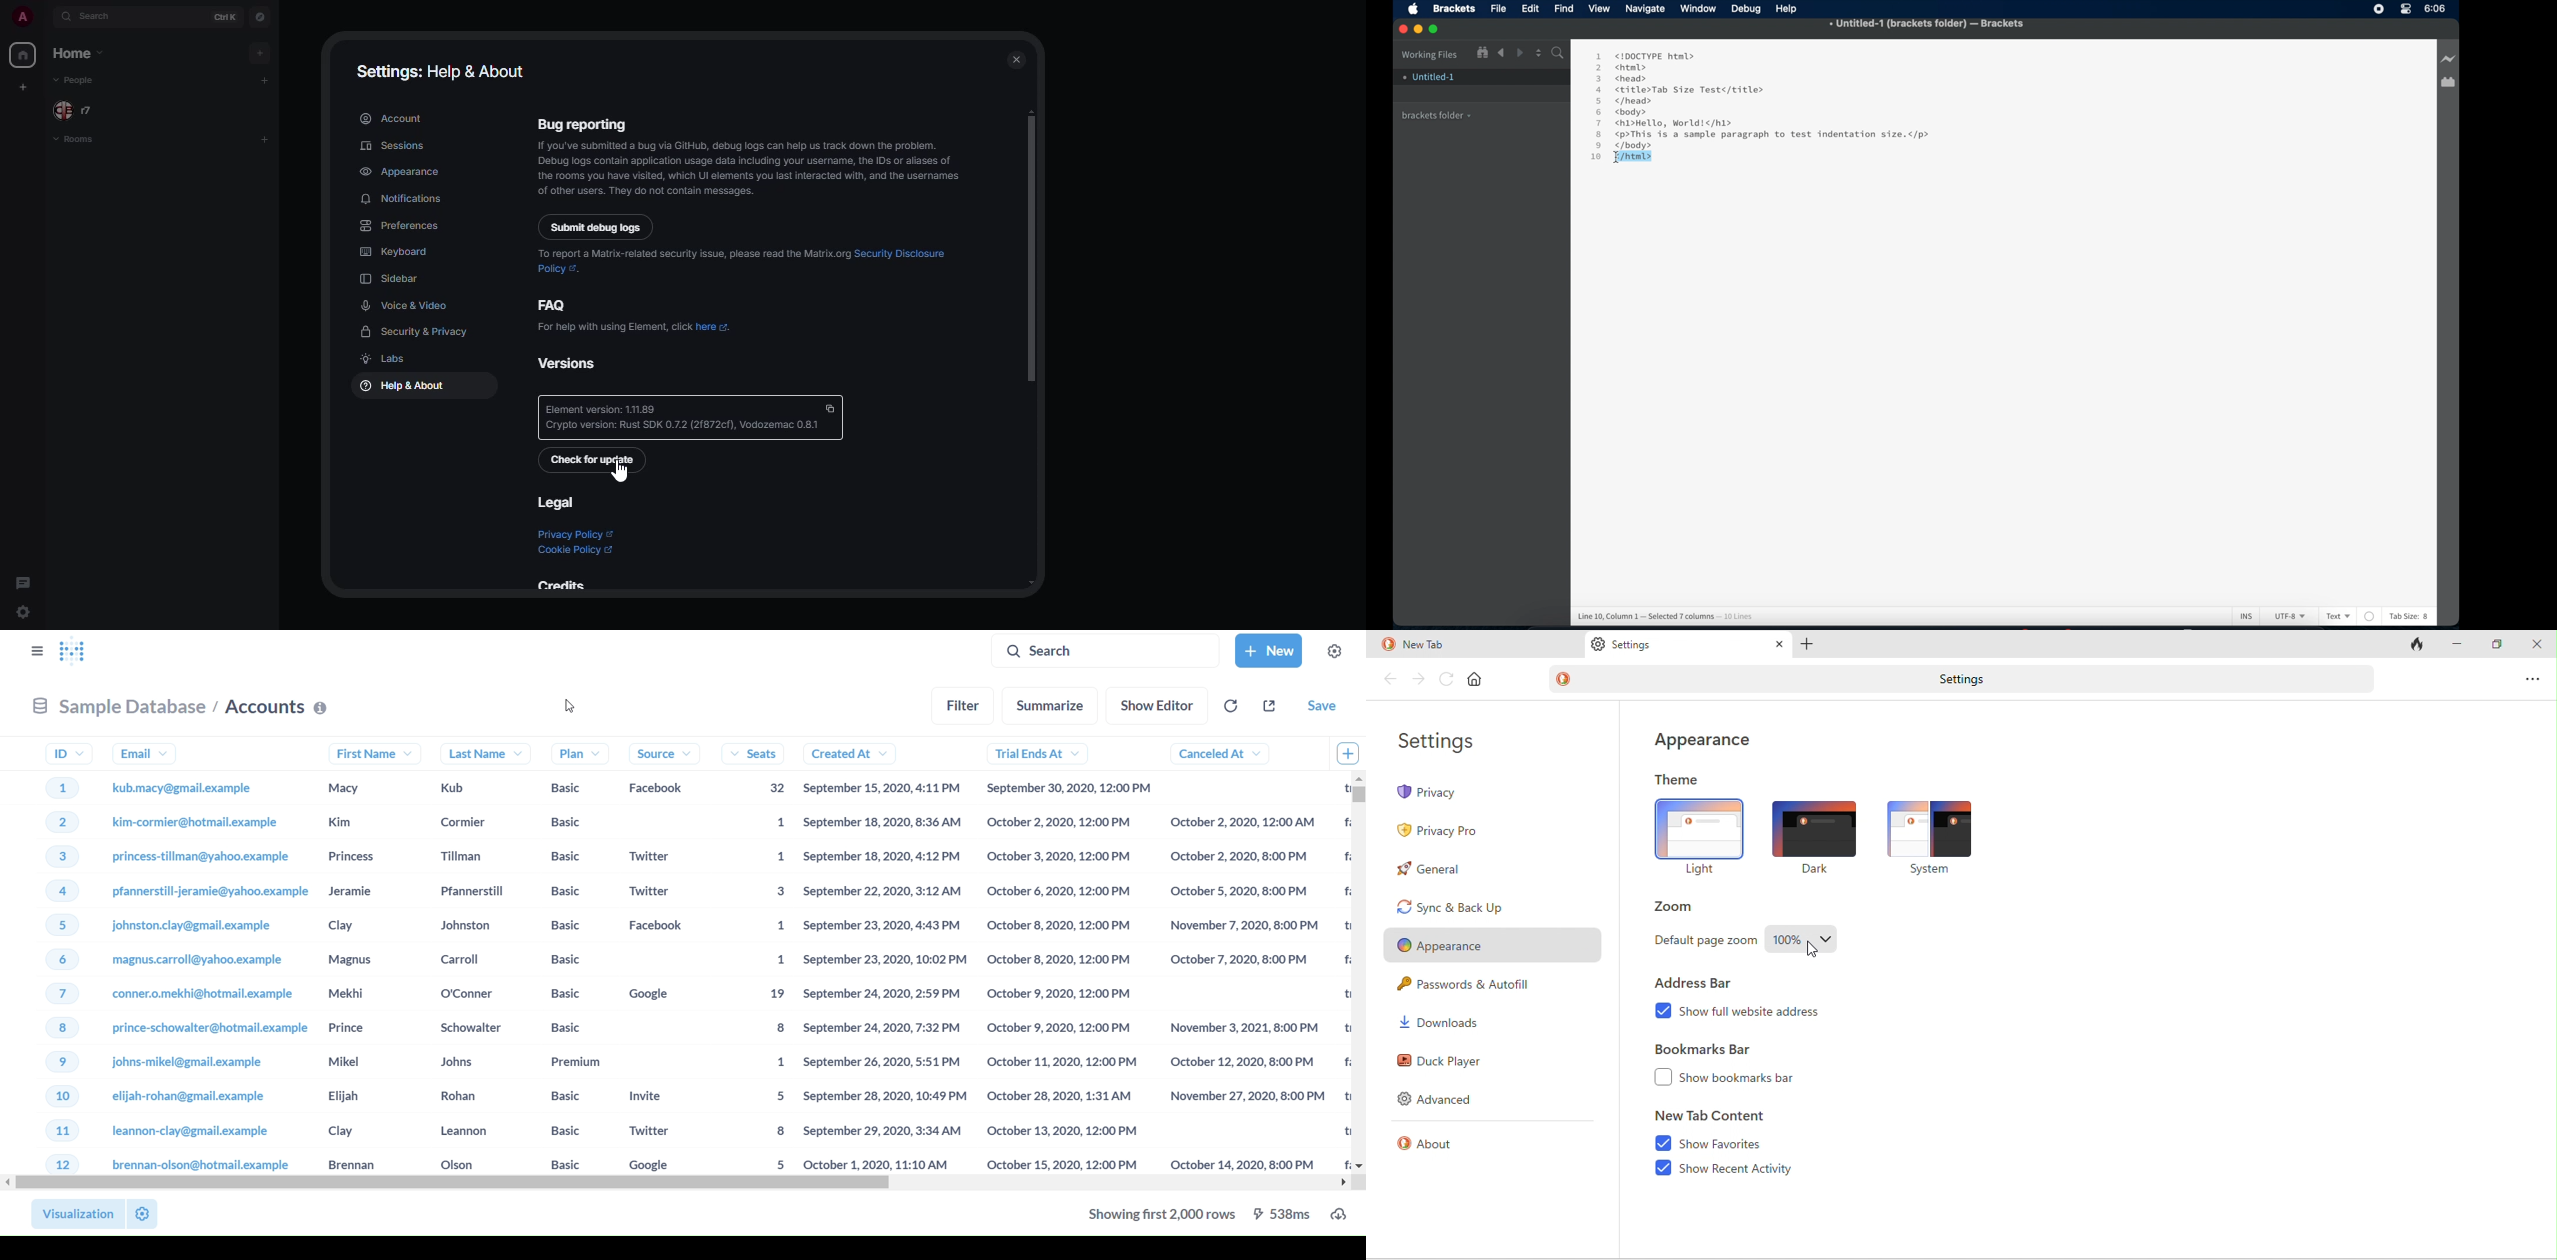  Describe the element at coordinates (1437, 114) in the screenshot. I see `brackets folder` at that location.